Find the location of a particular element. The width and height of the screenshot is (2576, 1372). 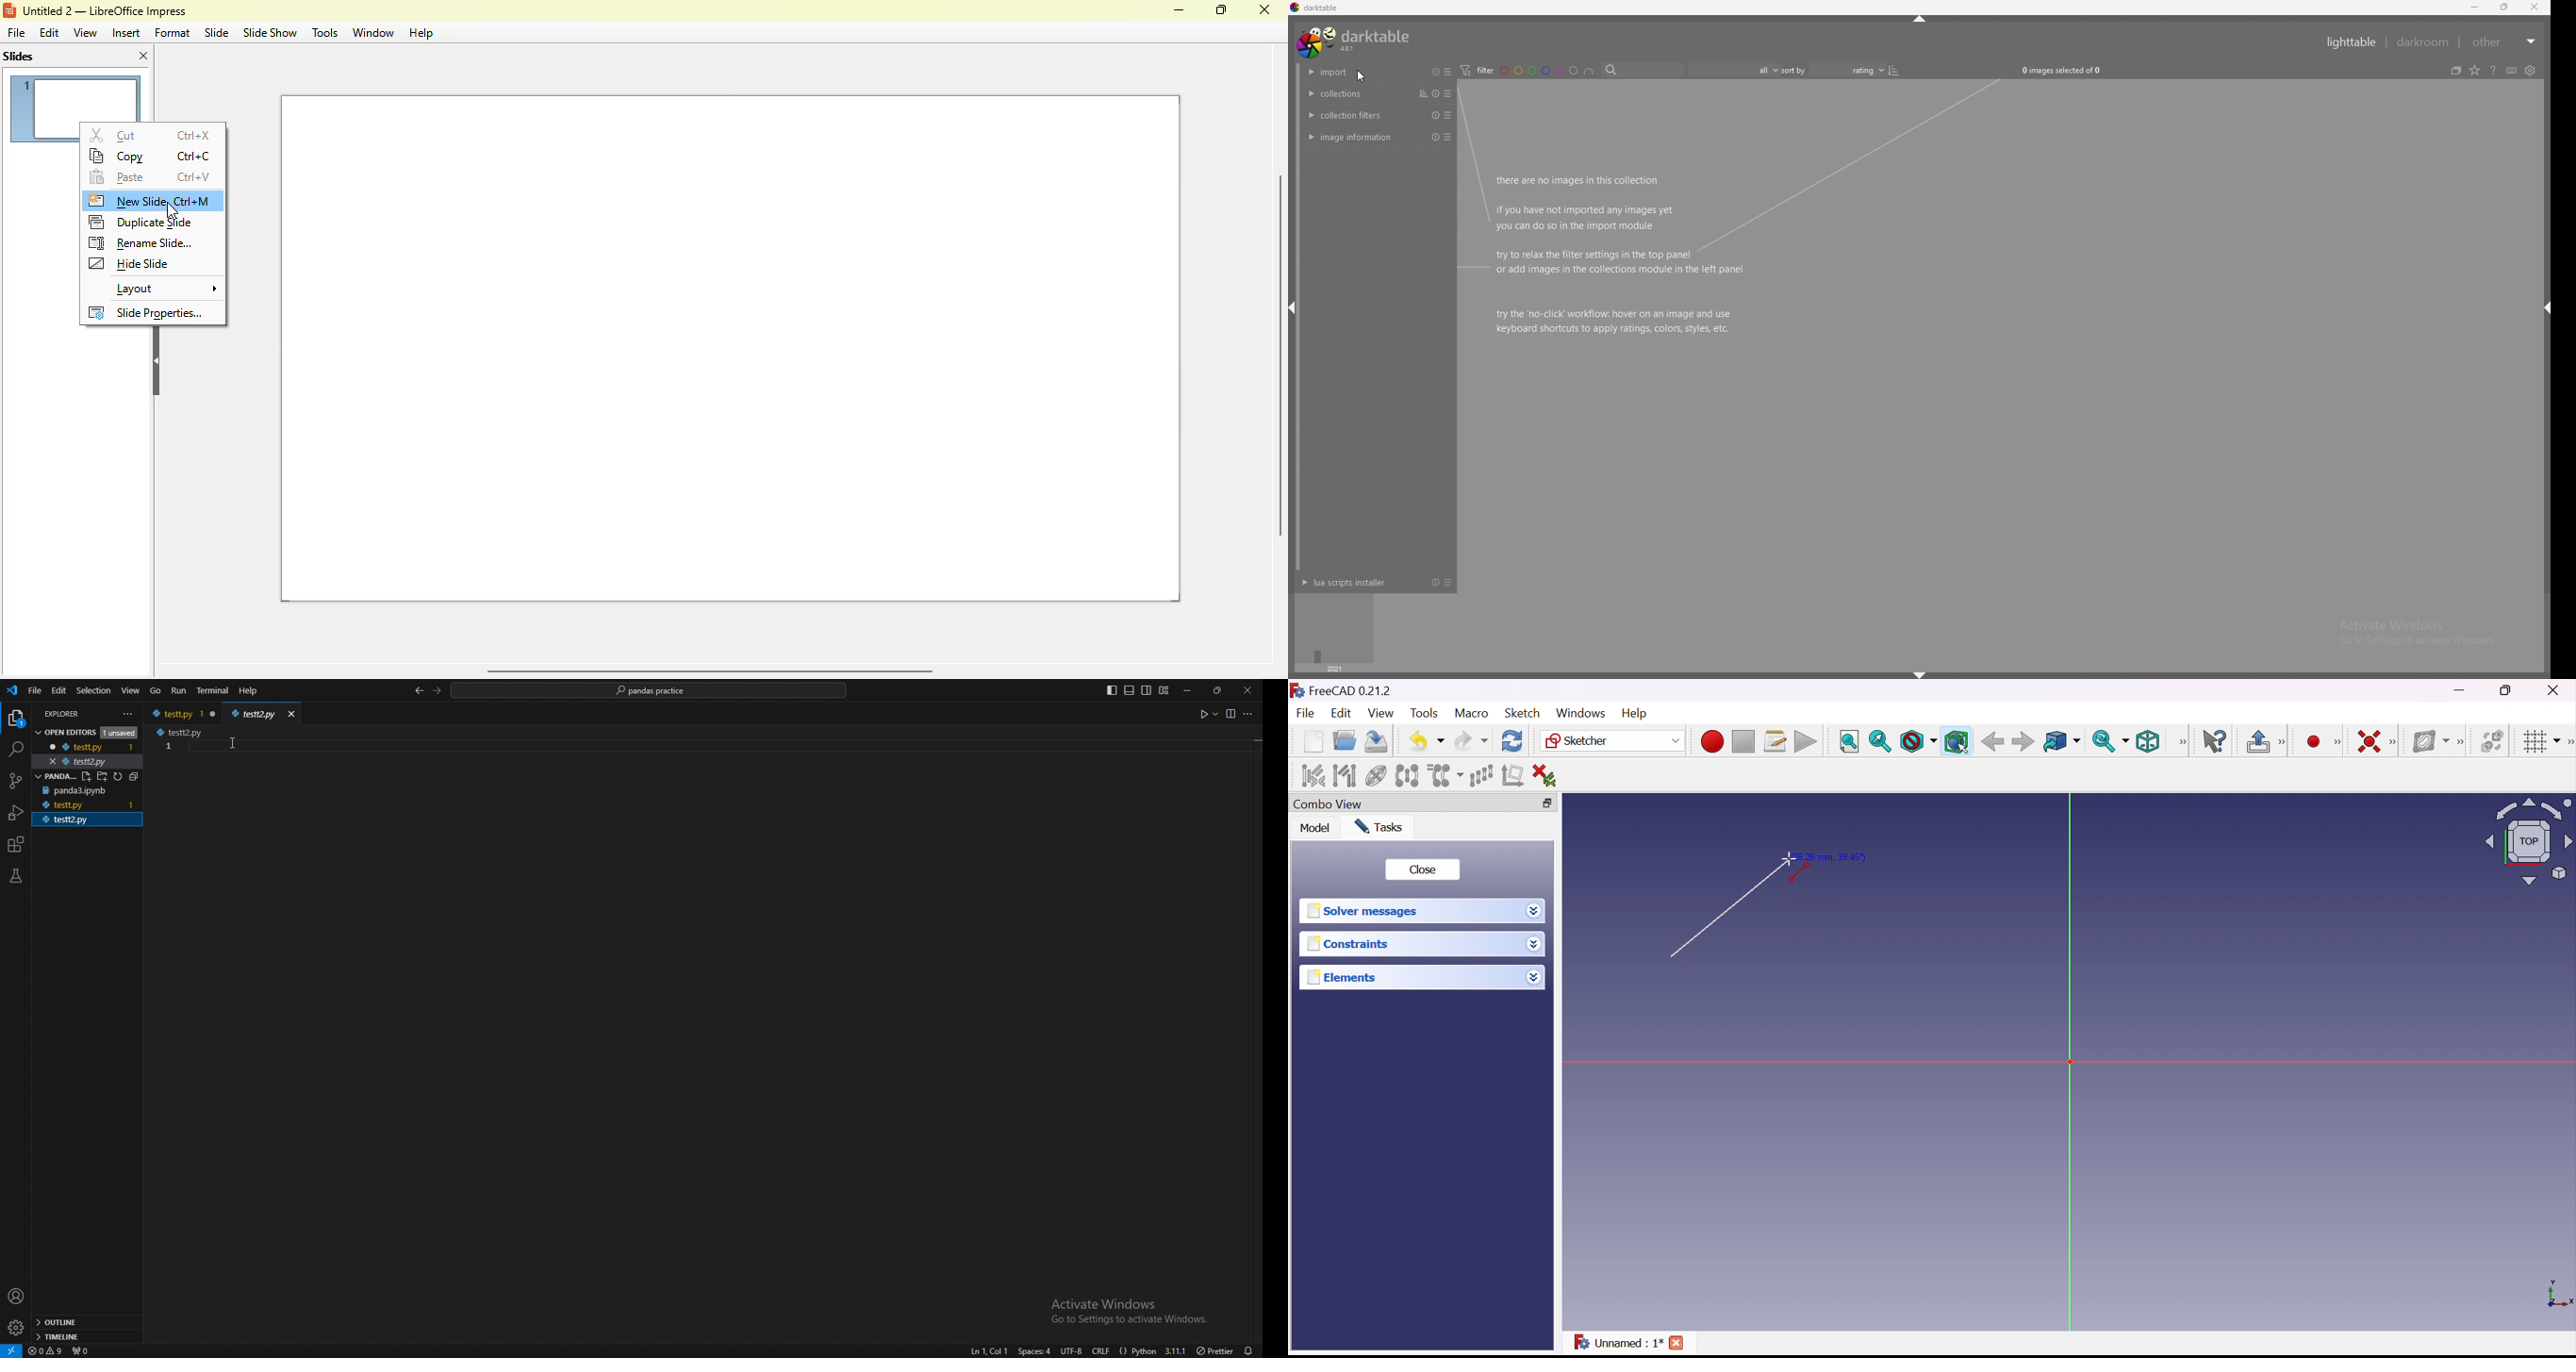

title is located at coordinates (104, 11).